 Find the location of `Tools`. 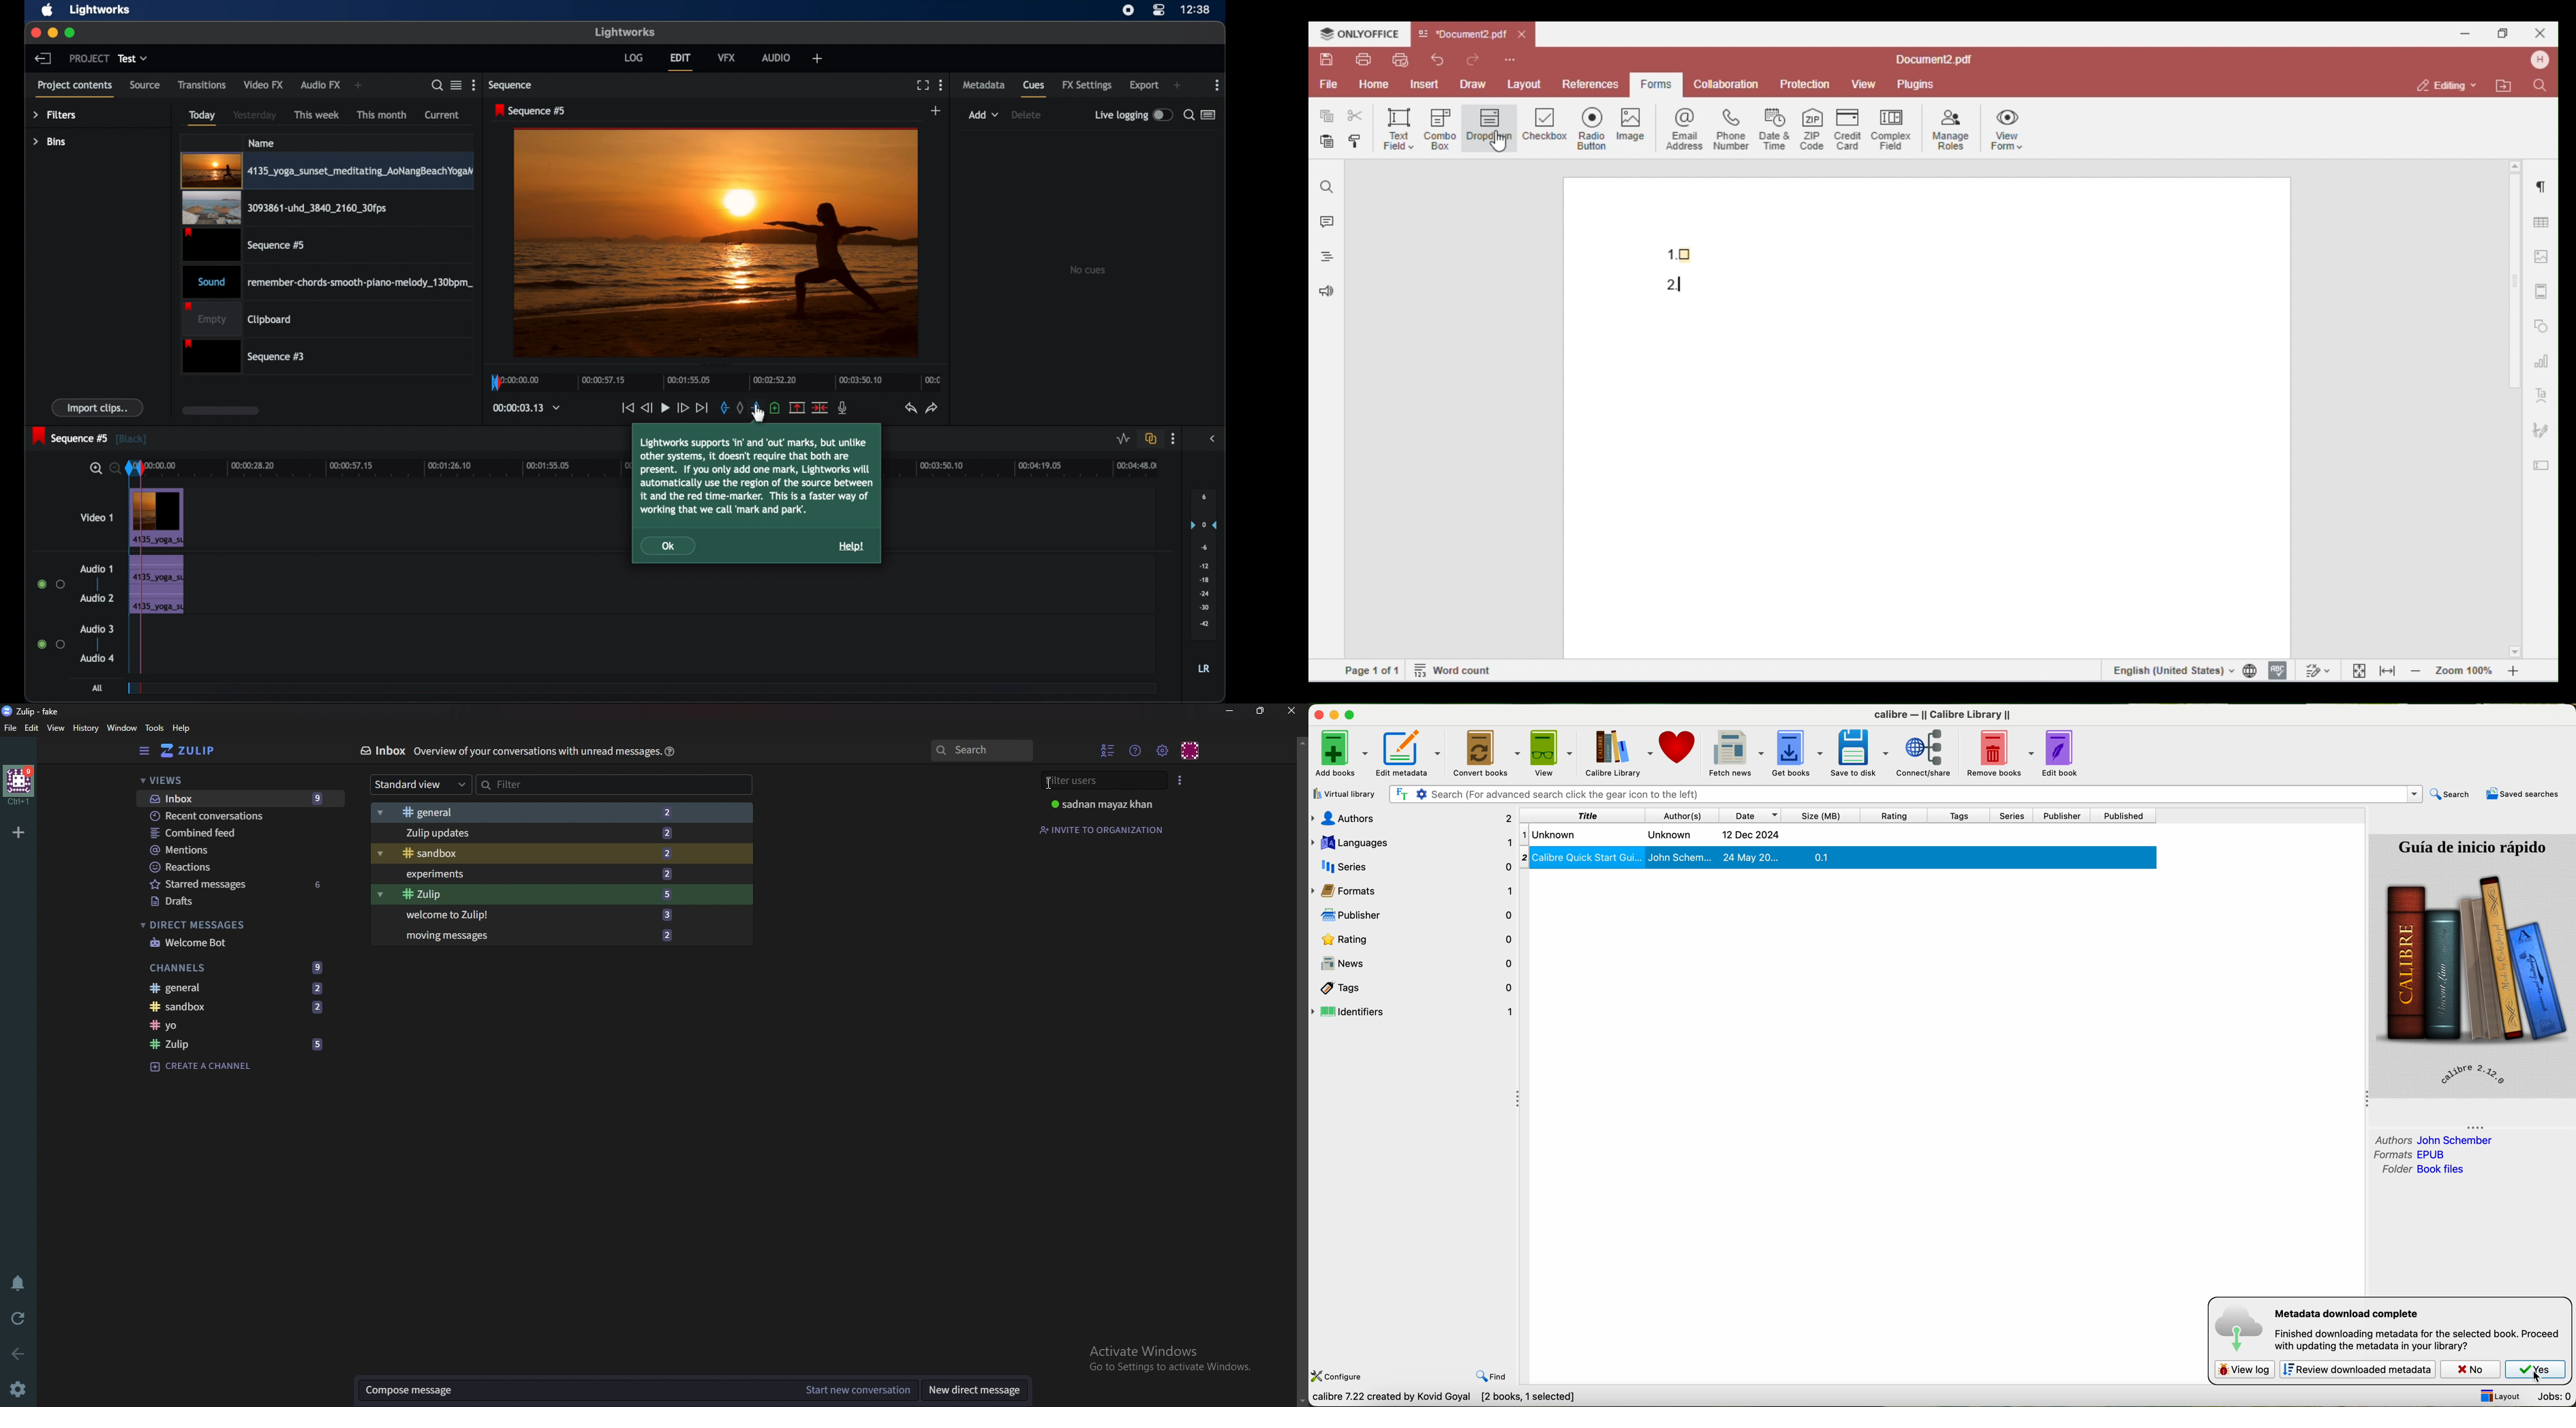

Tools is located at coordinates (154, 728).